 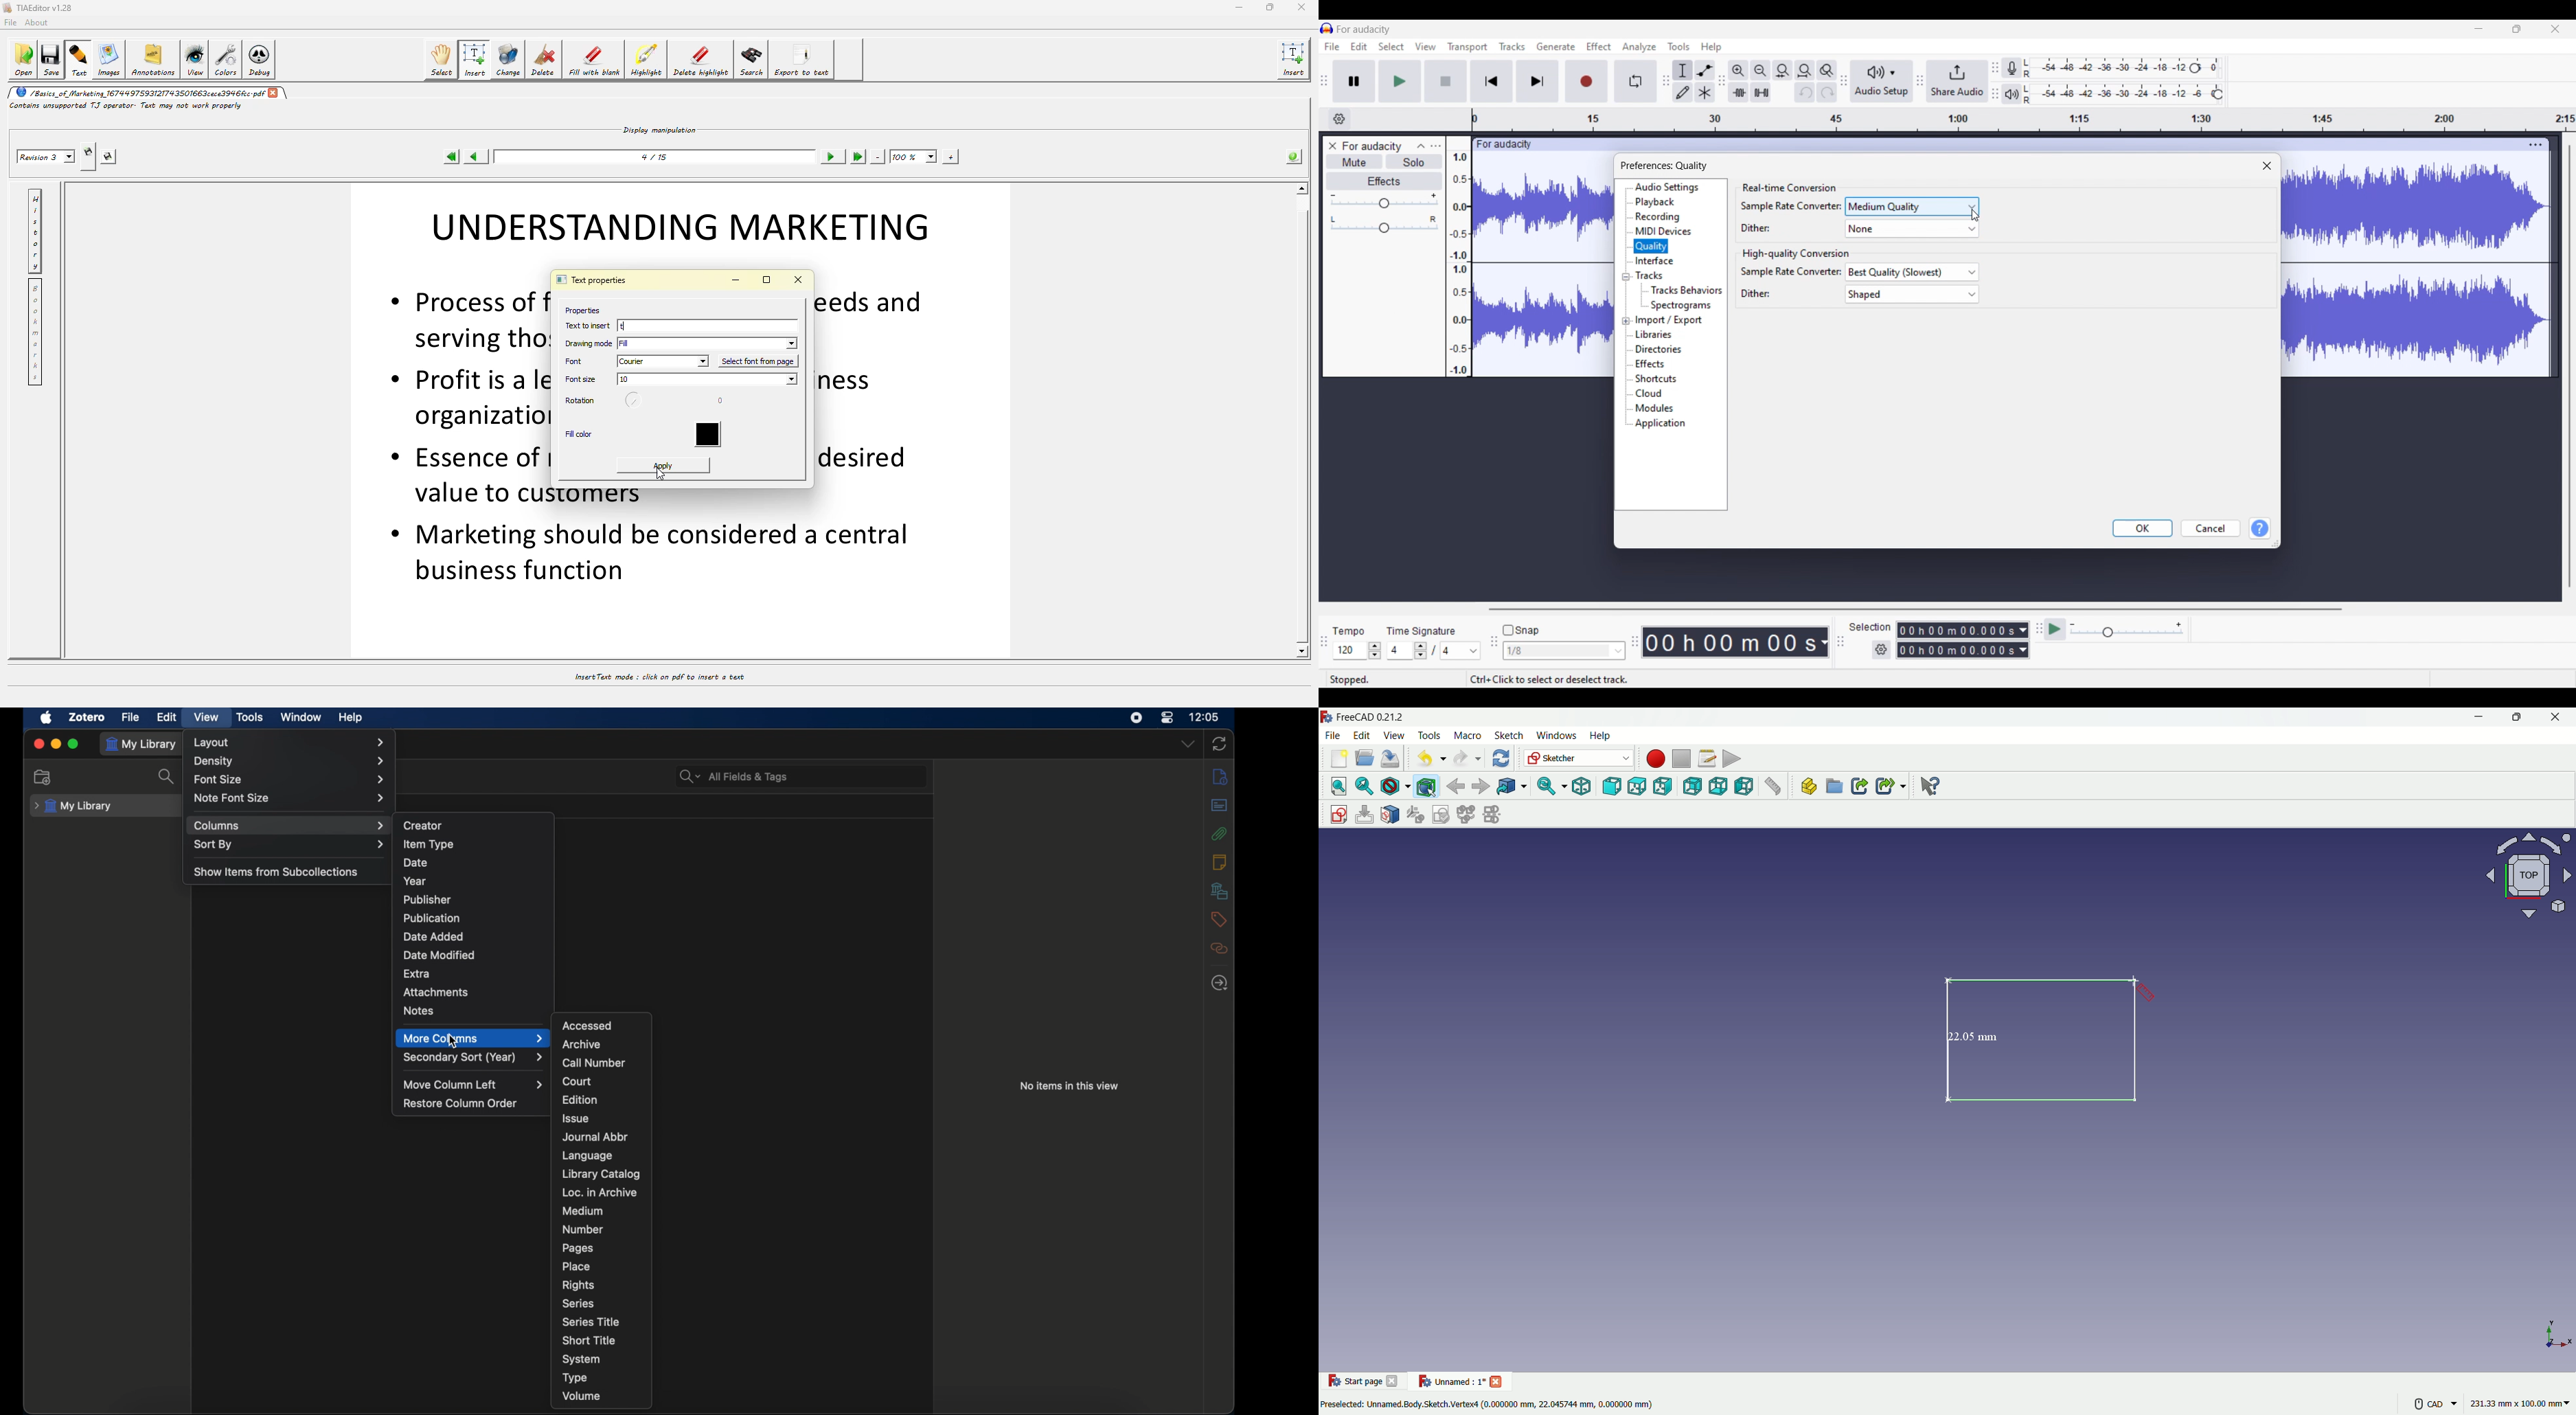 I want to click on Undo, so click(x=1805, y=92).